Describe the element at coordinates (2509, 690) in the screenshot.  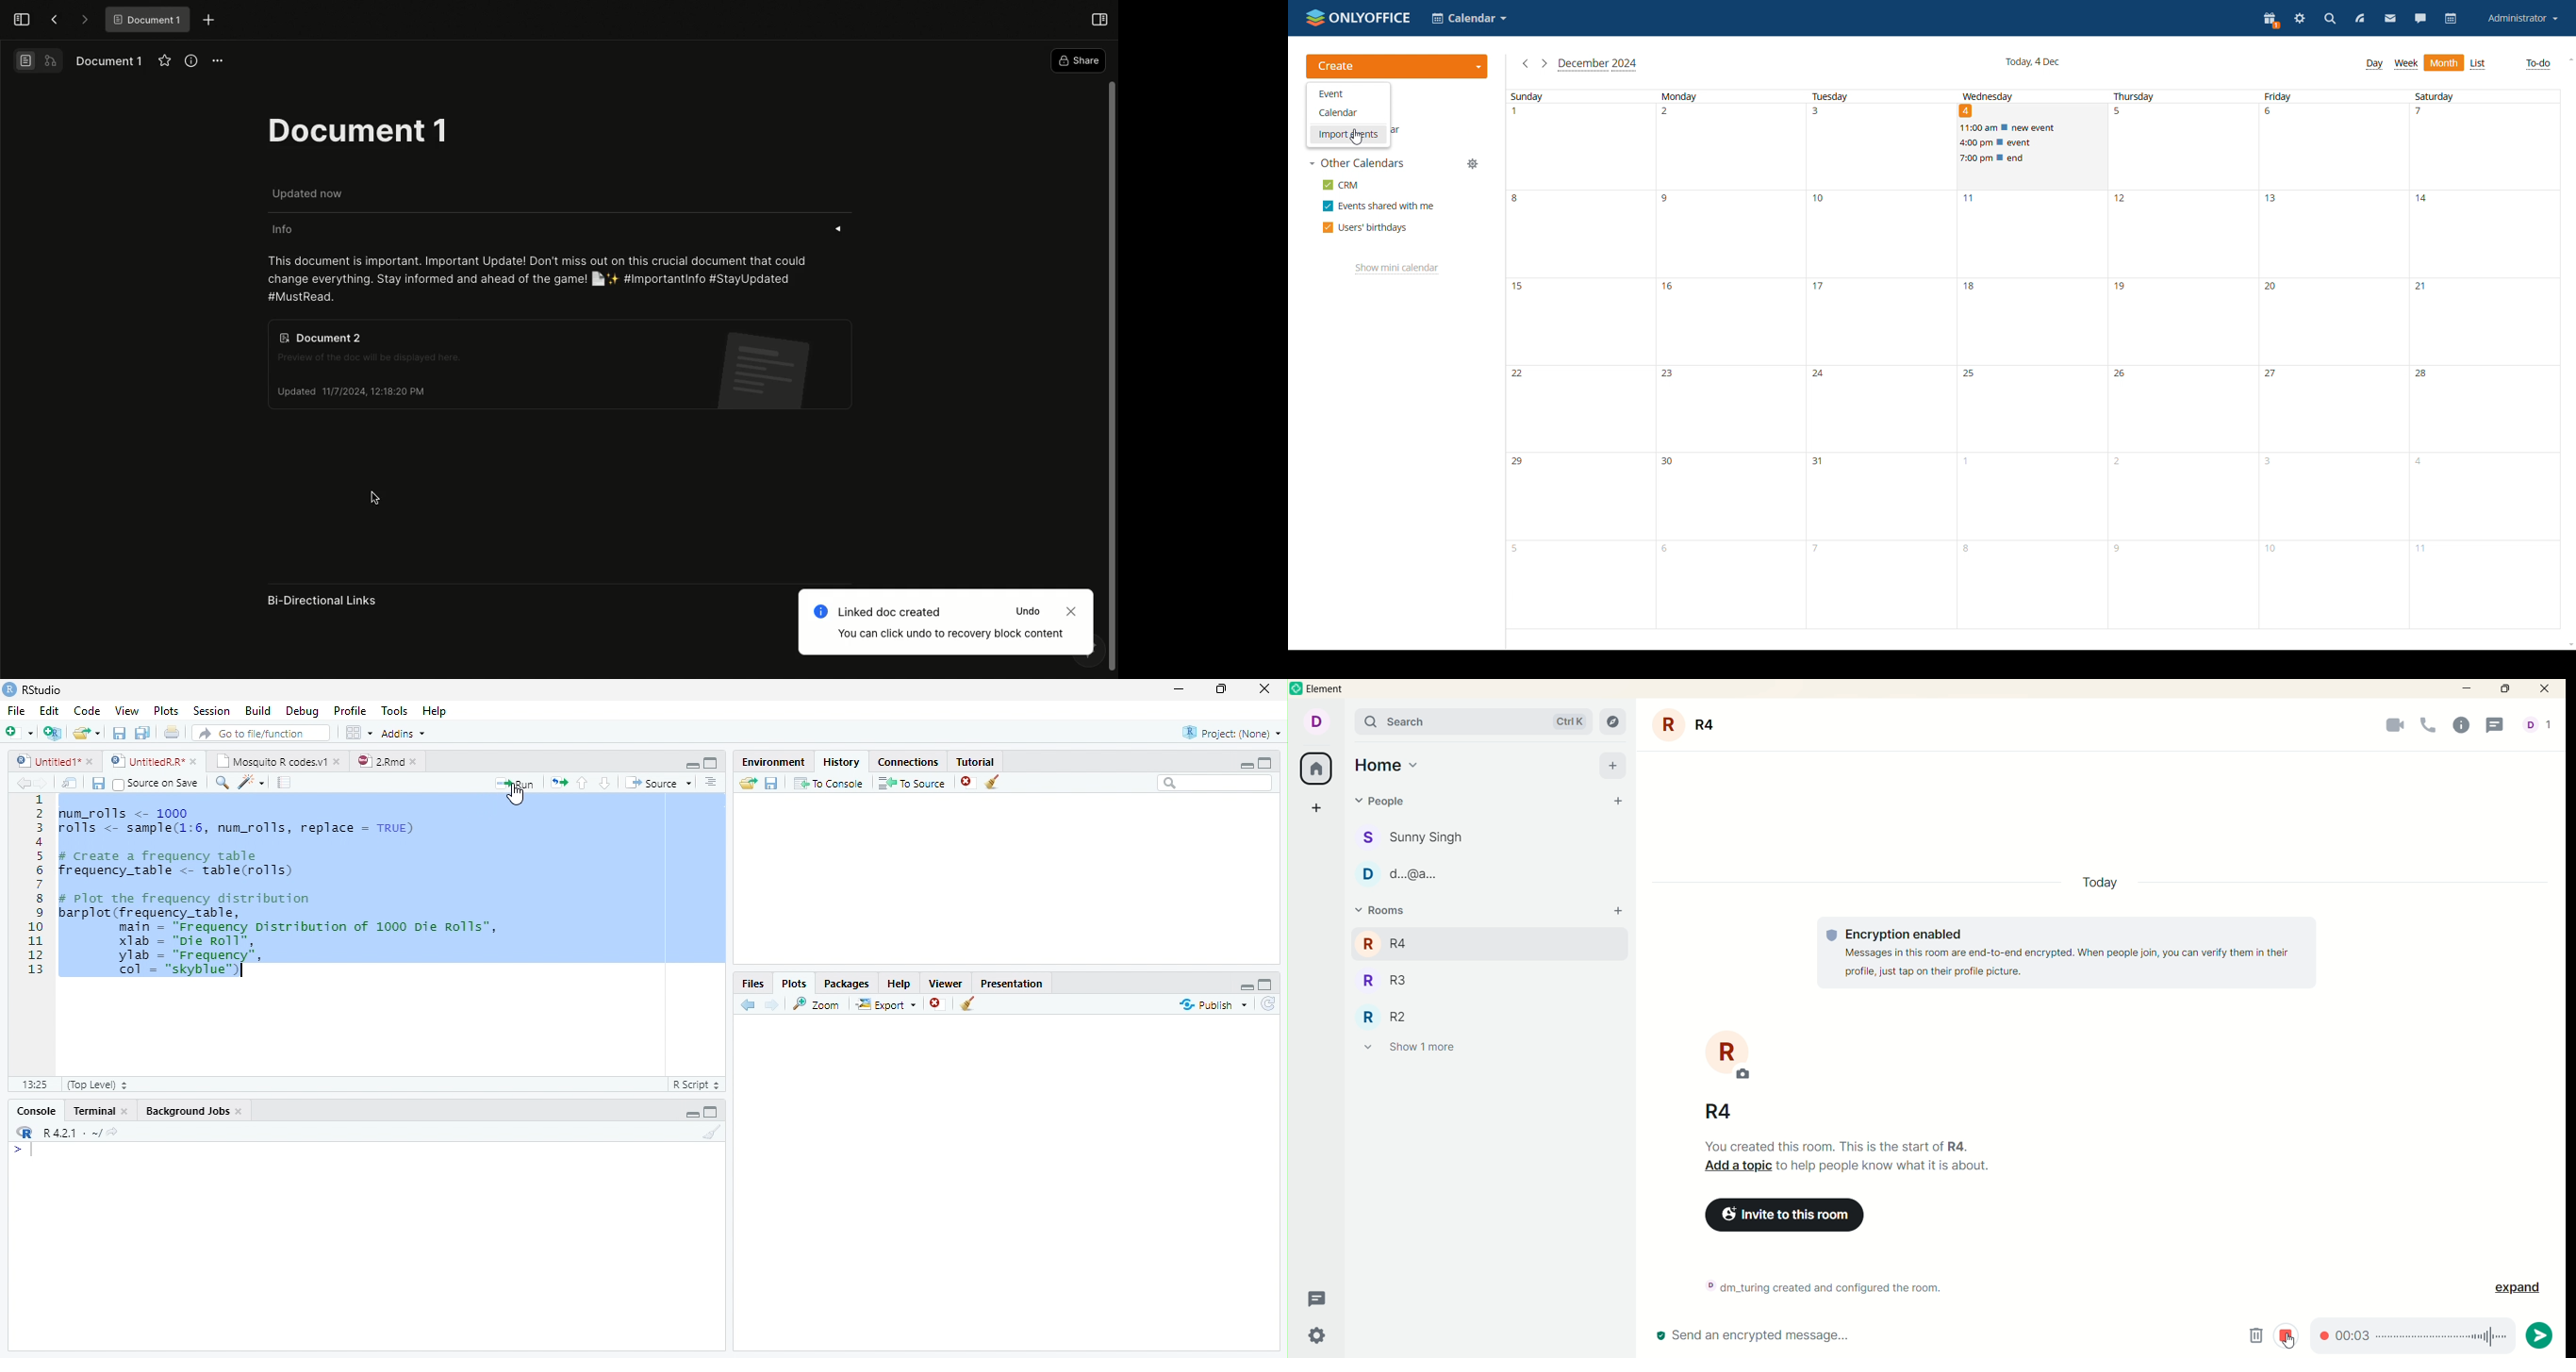
I see `maximize` at that location.